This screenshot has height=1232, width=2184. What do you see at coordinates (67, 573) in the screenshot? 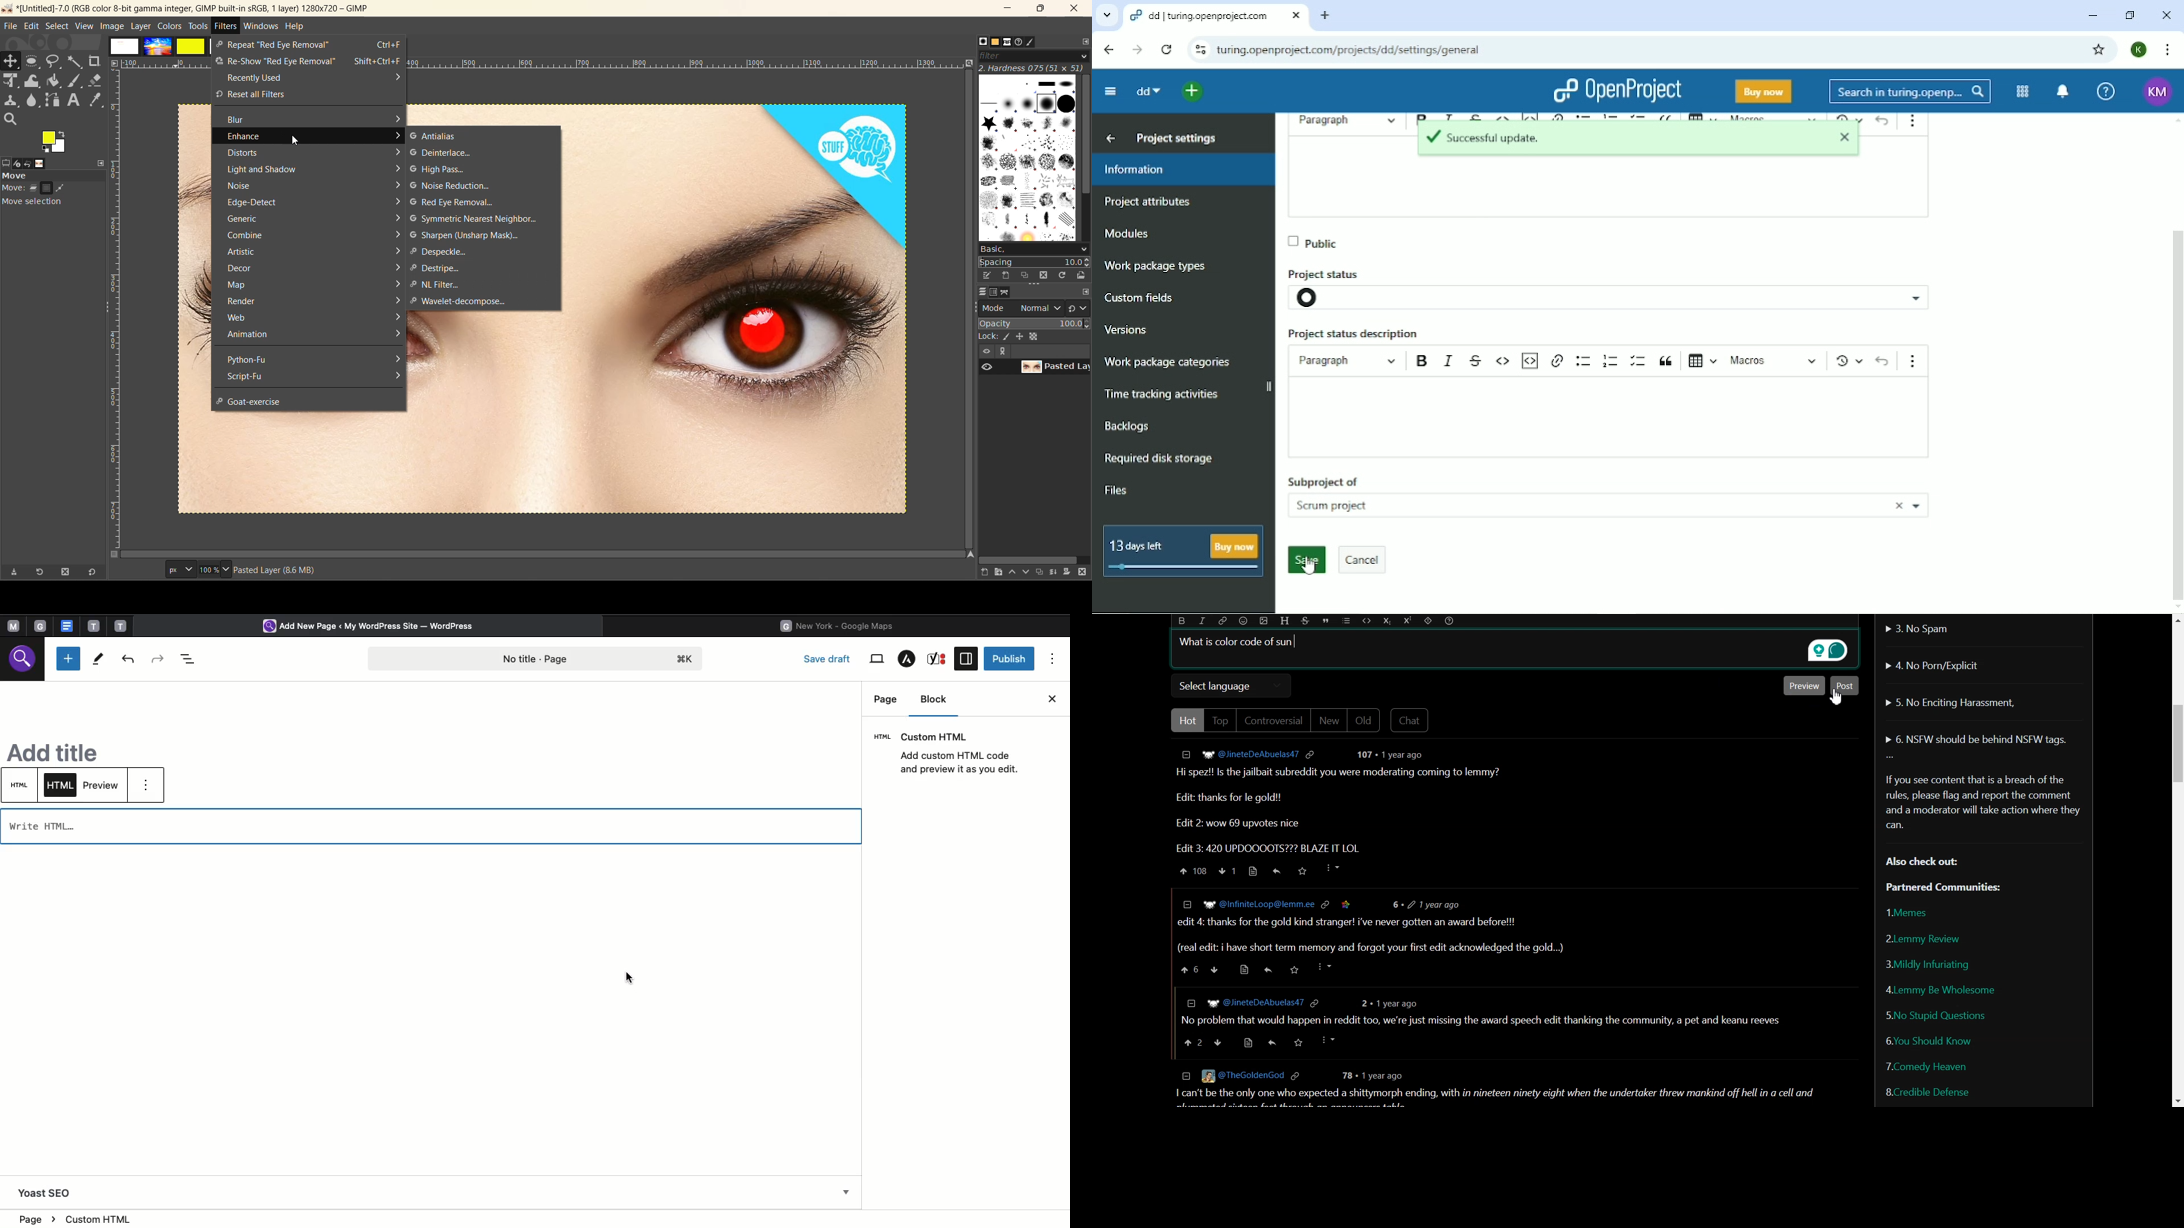
I see `delete tool preset` at bounding box center [67, 573].